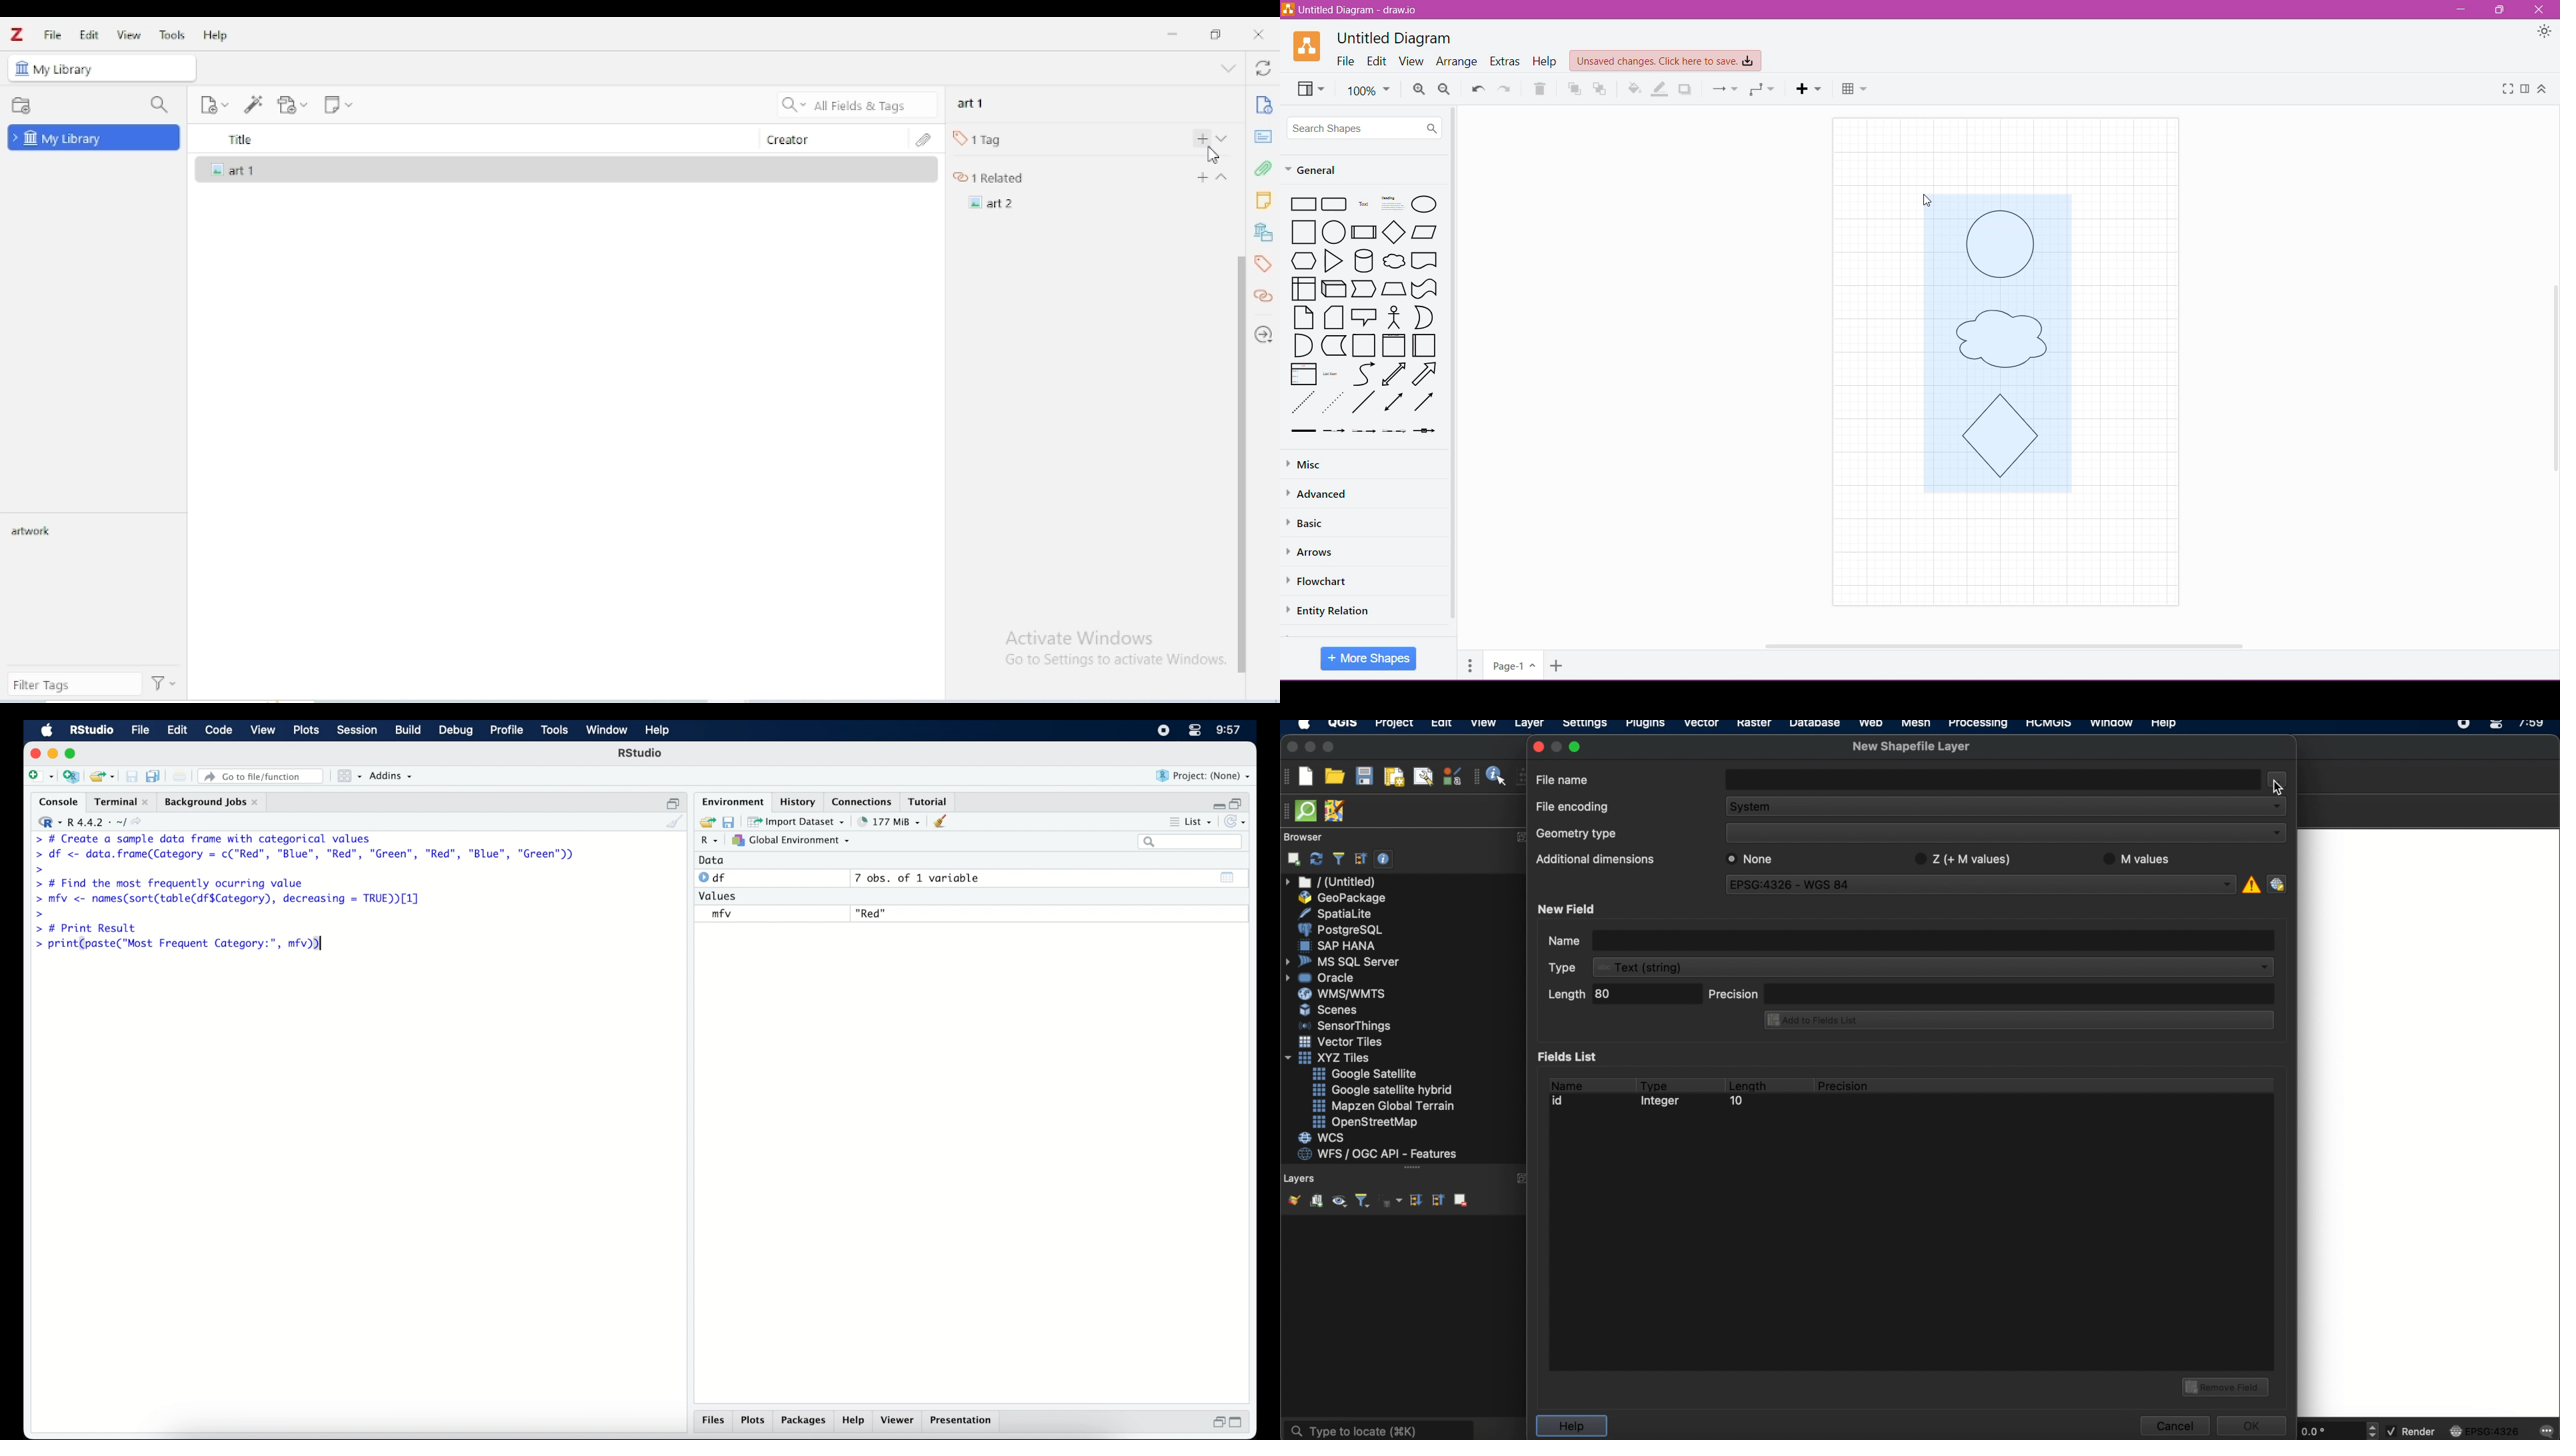  I want to click on processing, so click(1981, 725).